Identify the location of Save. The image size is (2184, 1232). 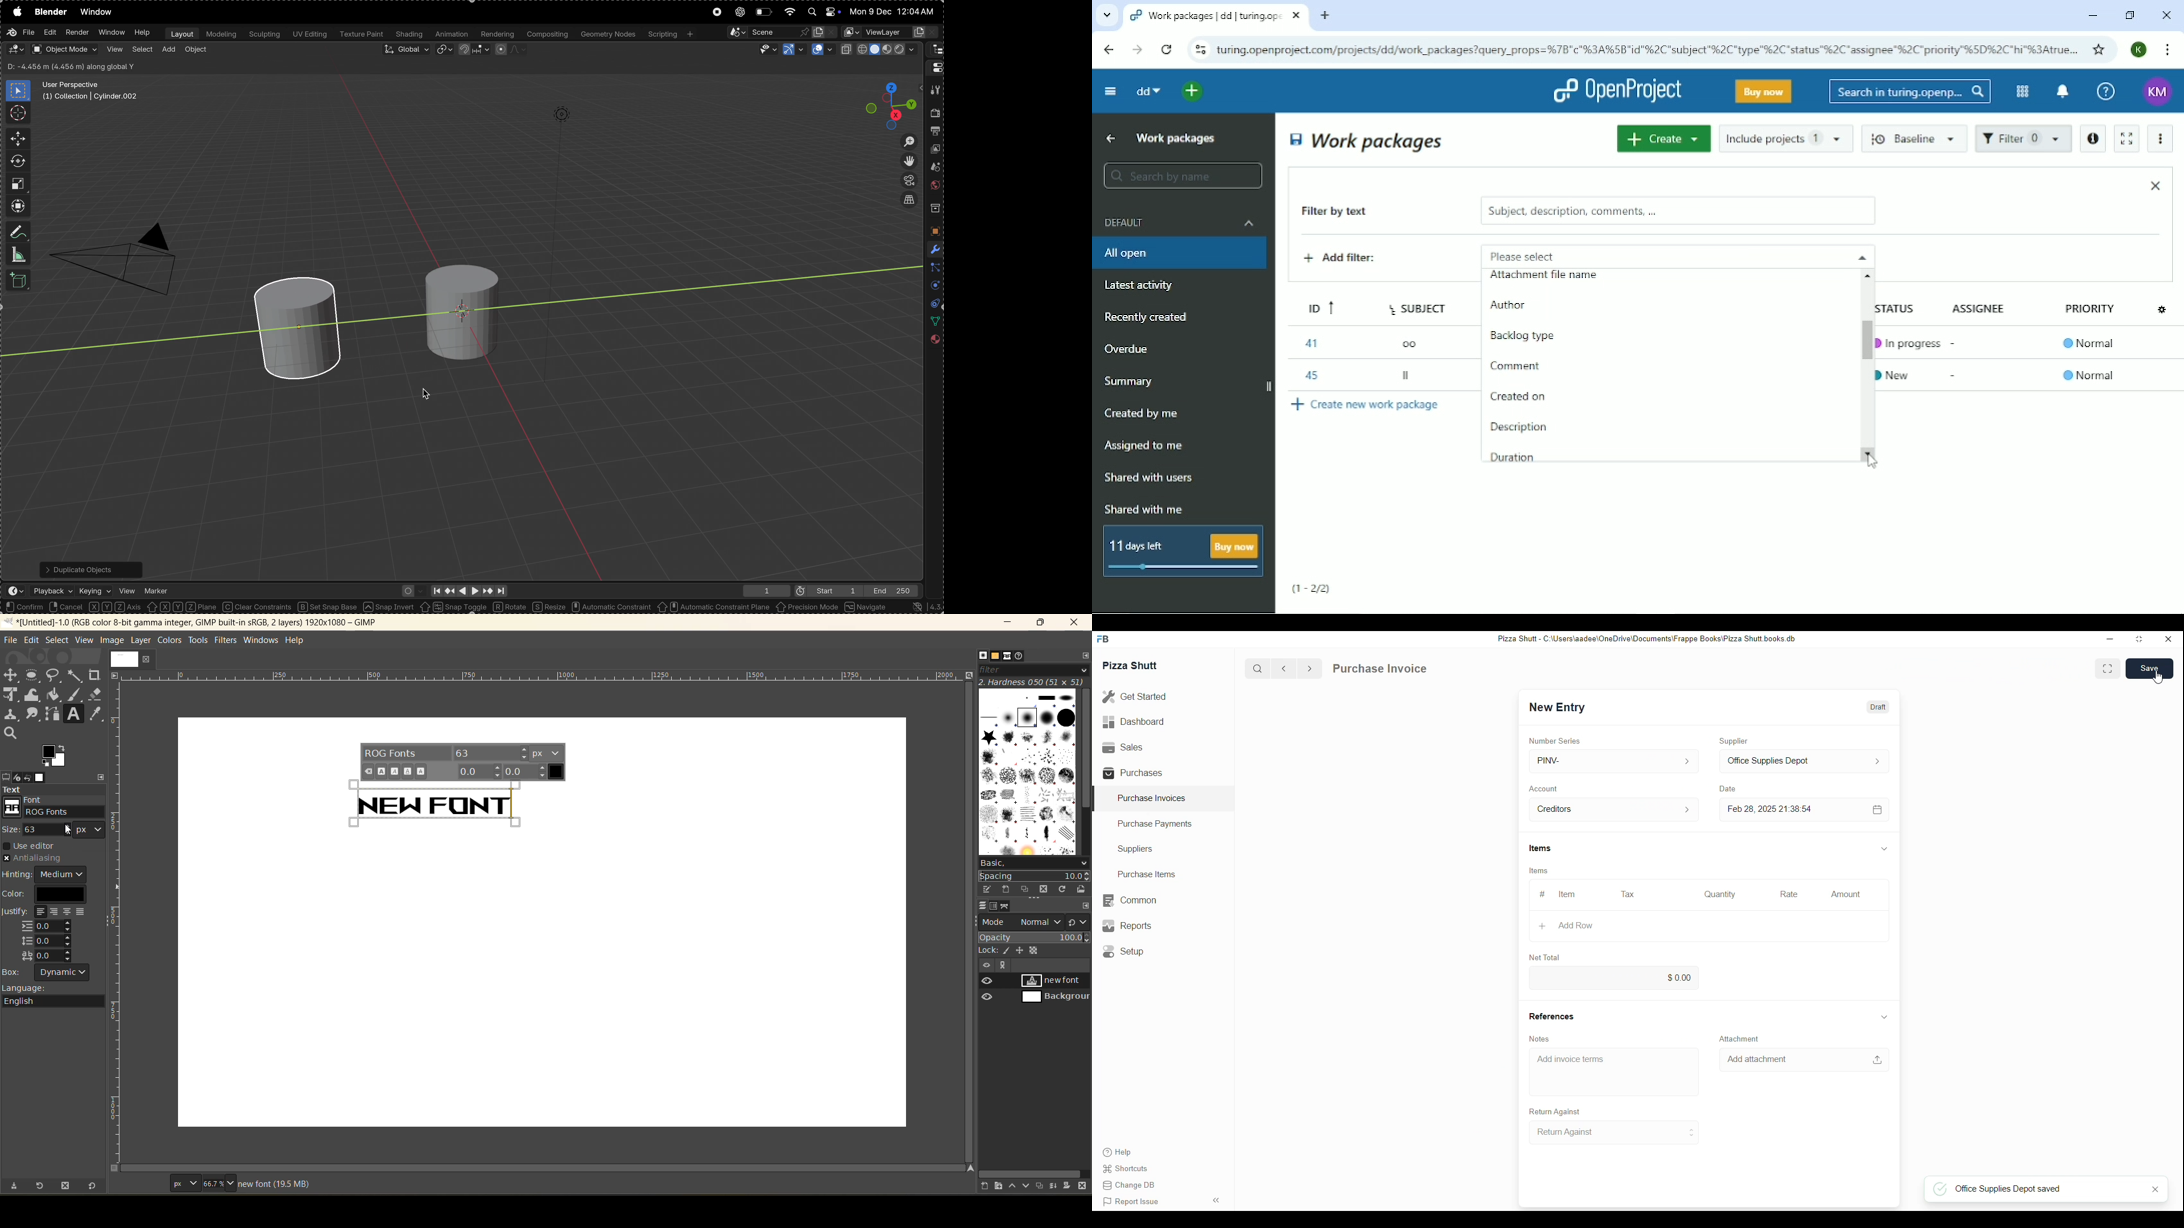
(2152, 668).